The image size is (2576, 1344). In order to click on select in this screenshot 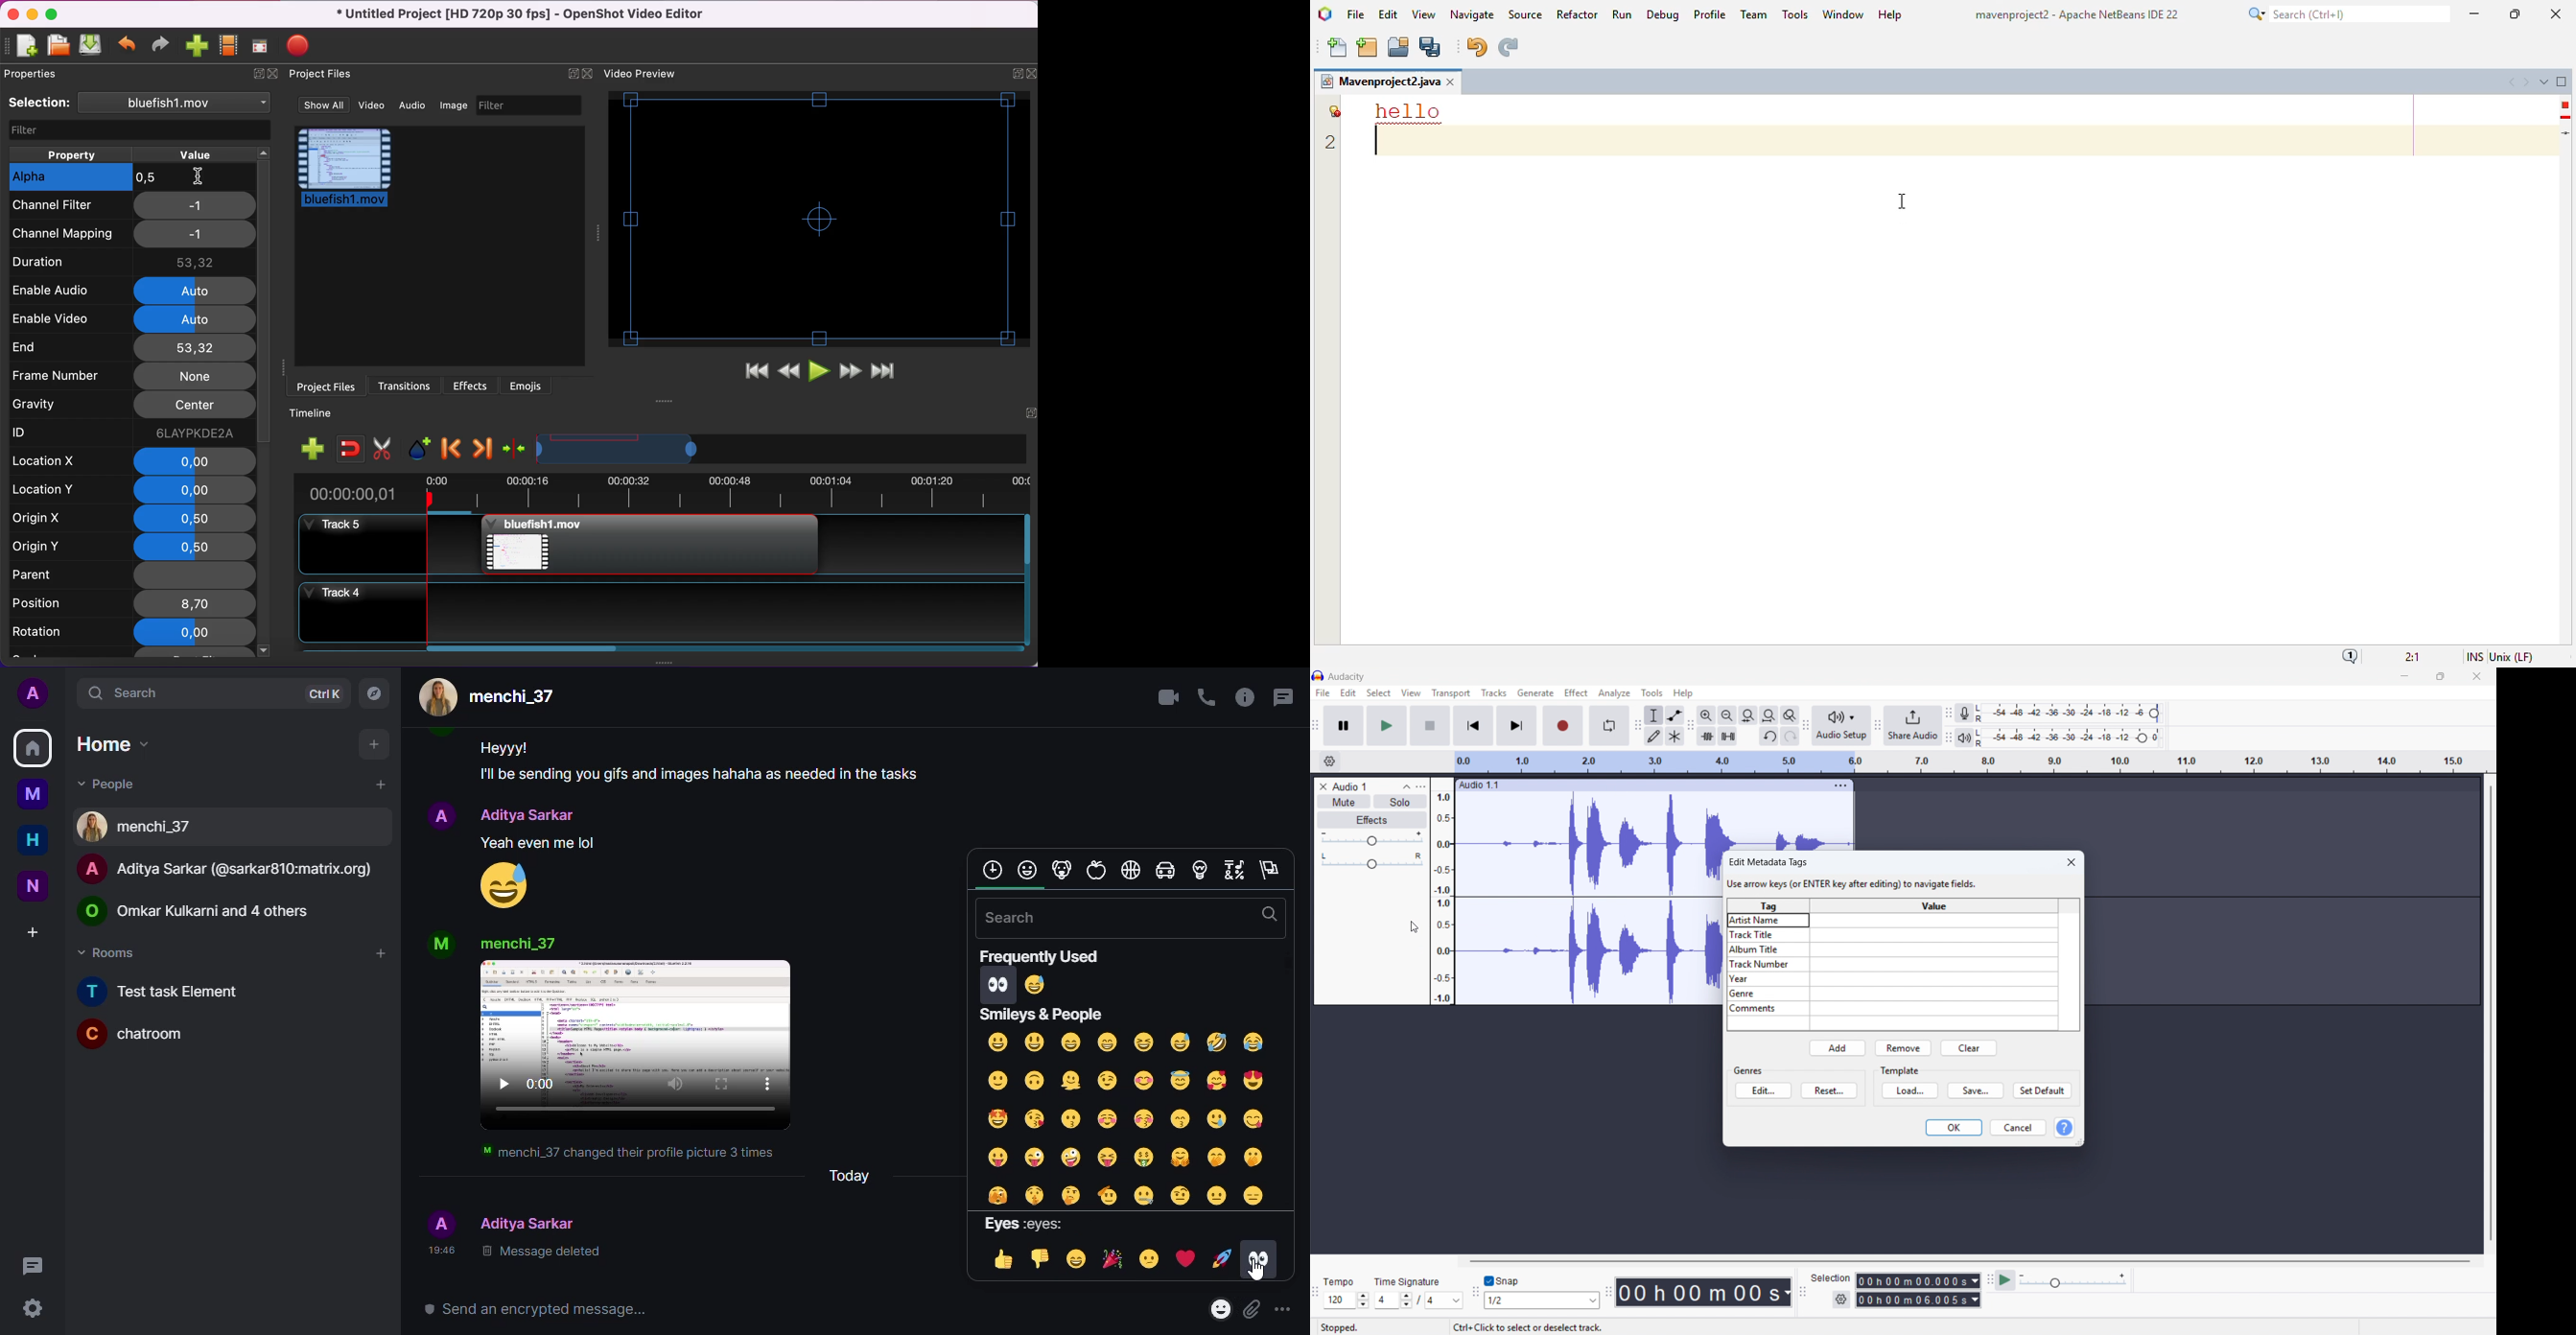, I will do `click(1379, 692)`.